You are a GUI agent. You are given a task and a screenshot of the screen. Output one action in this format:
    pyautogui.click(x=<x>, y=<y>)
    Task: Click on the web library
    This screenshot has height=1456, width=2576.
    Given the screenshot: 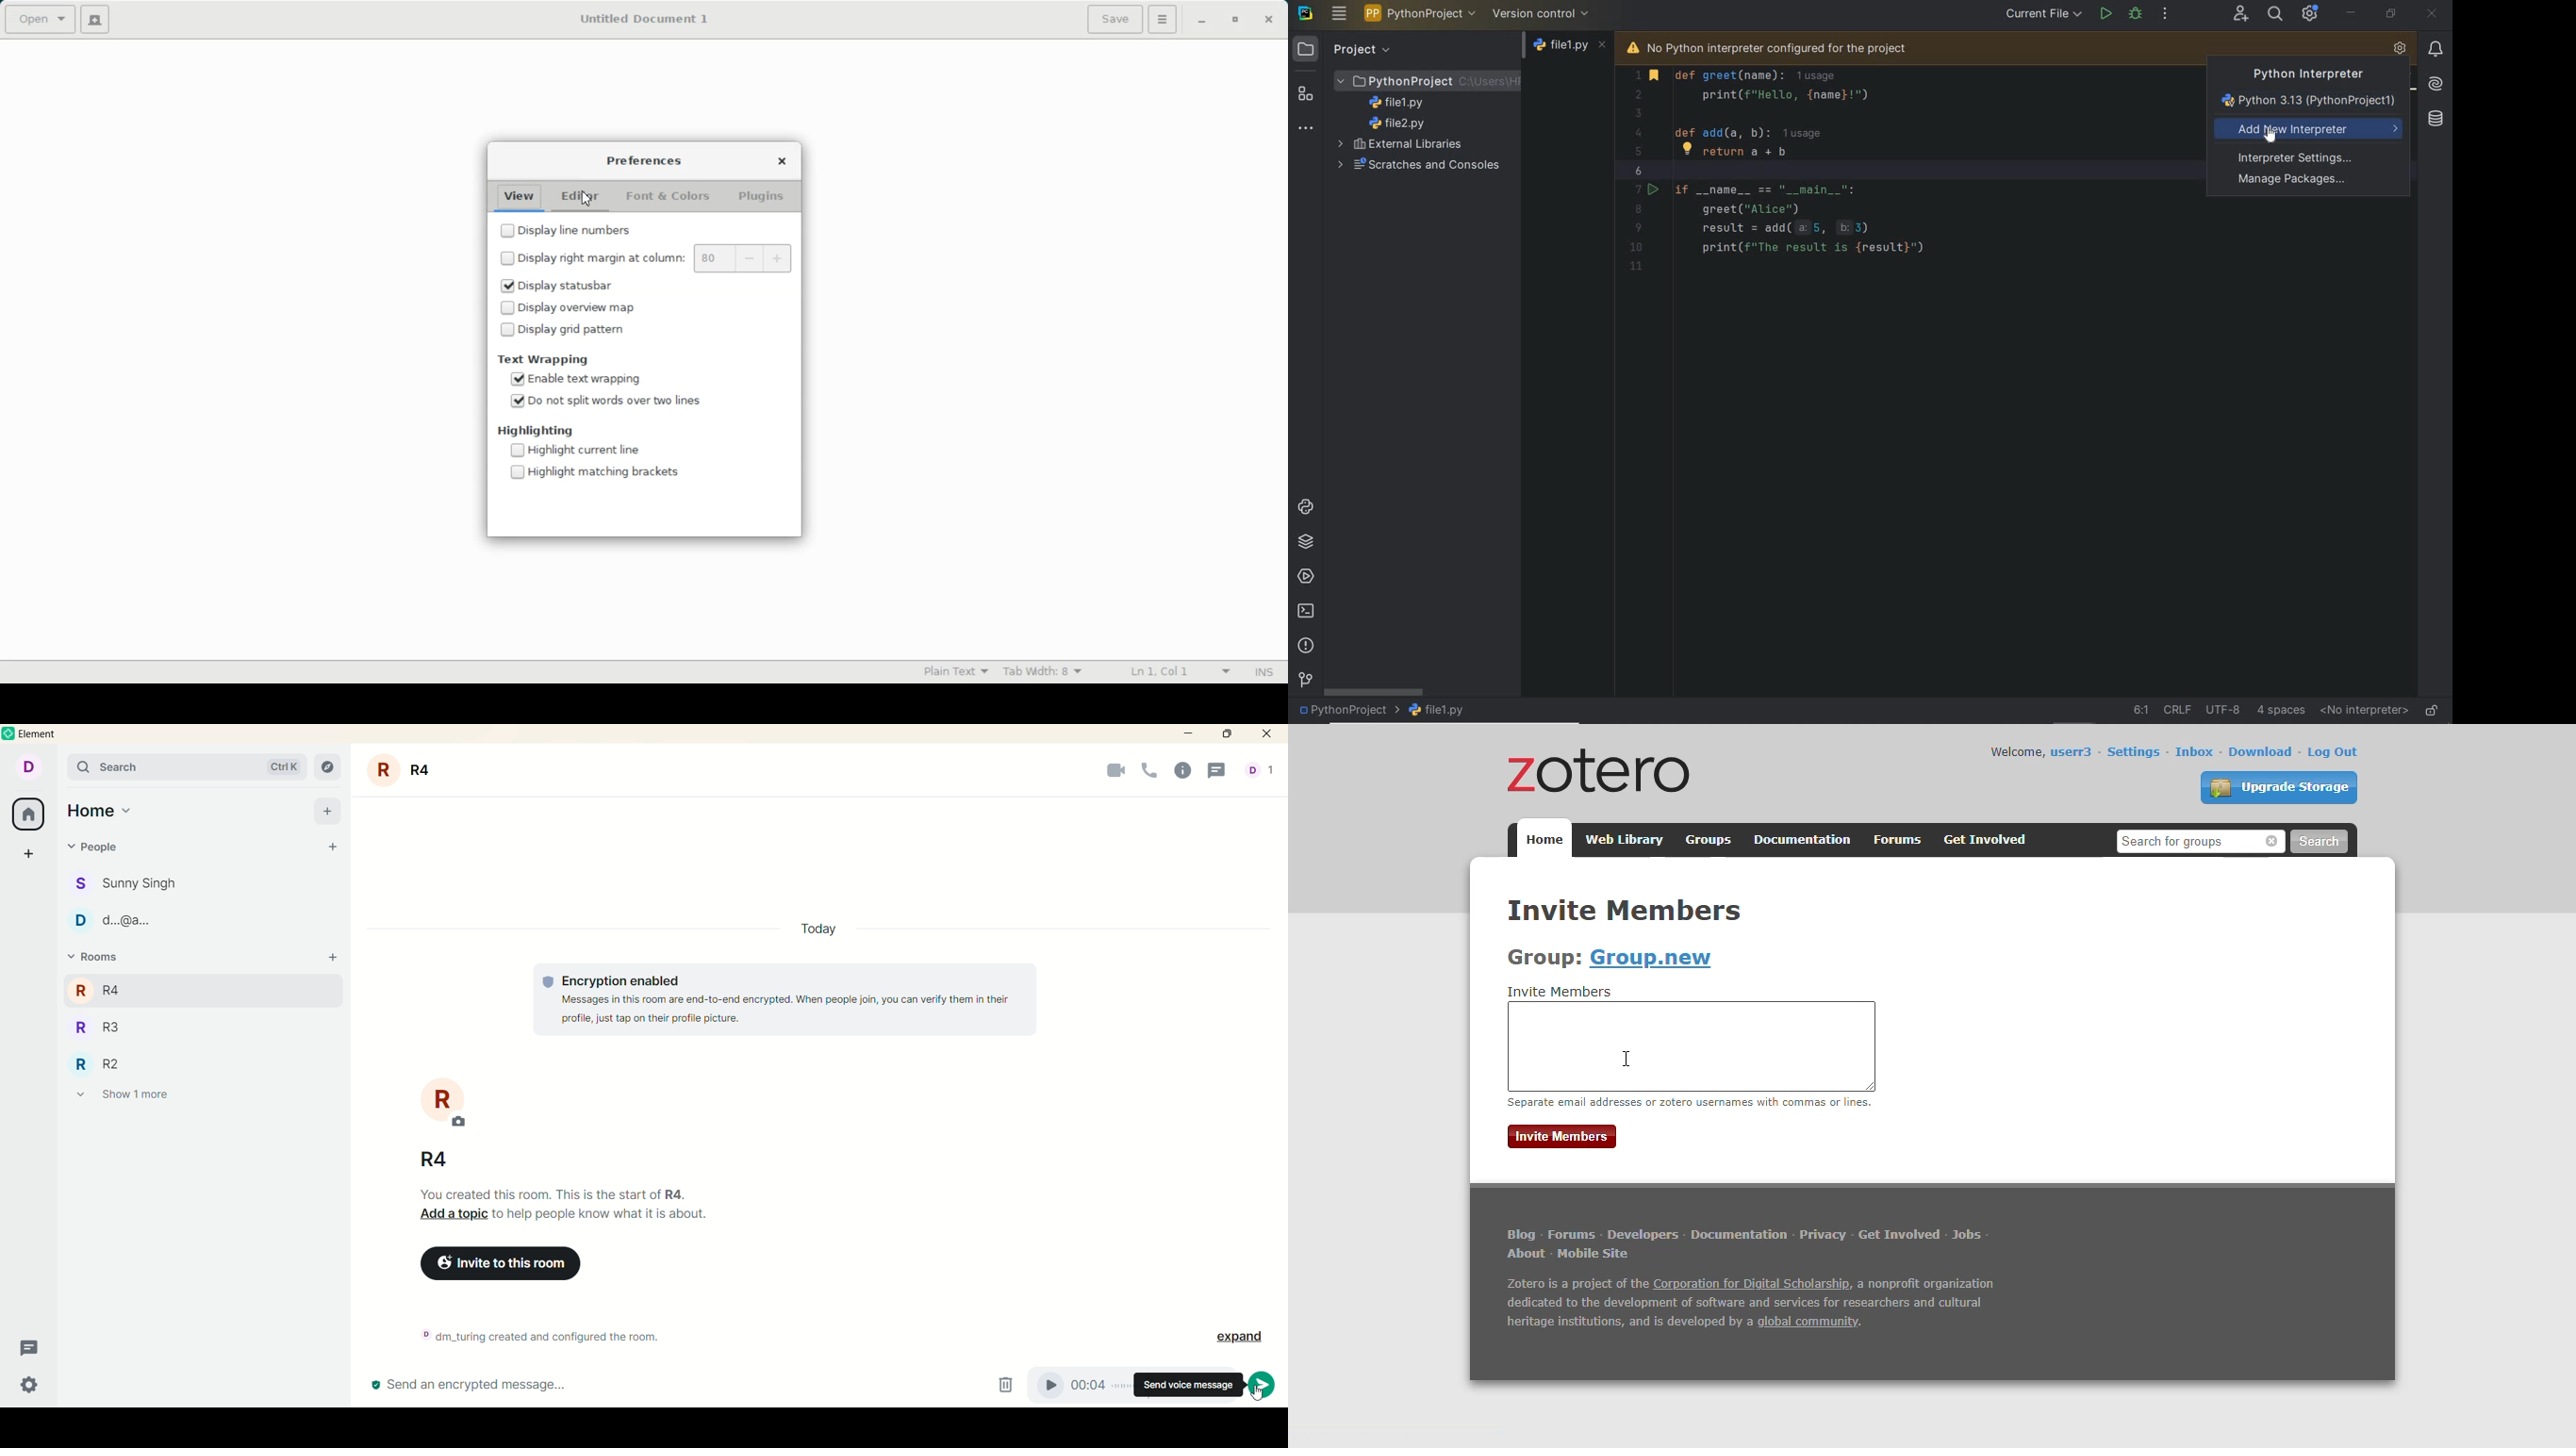 What is the action you would take?
    pyautogui.click(x=1622, y=840)
    